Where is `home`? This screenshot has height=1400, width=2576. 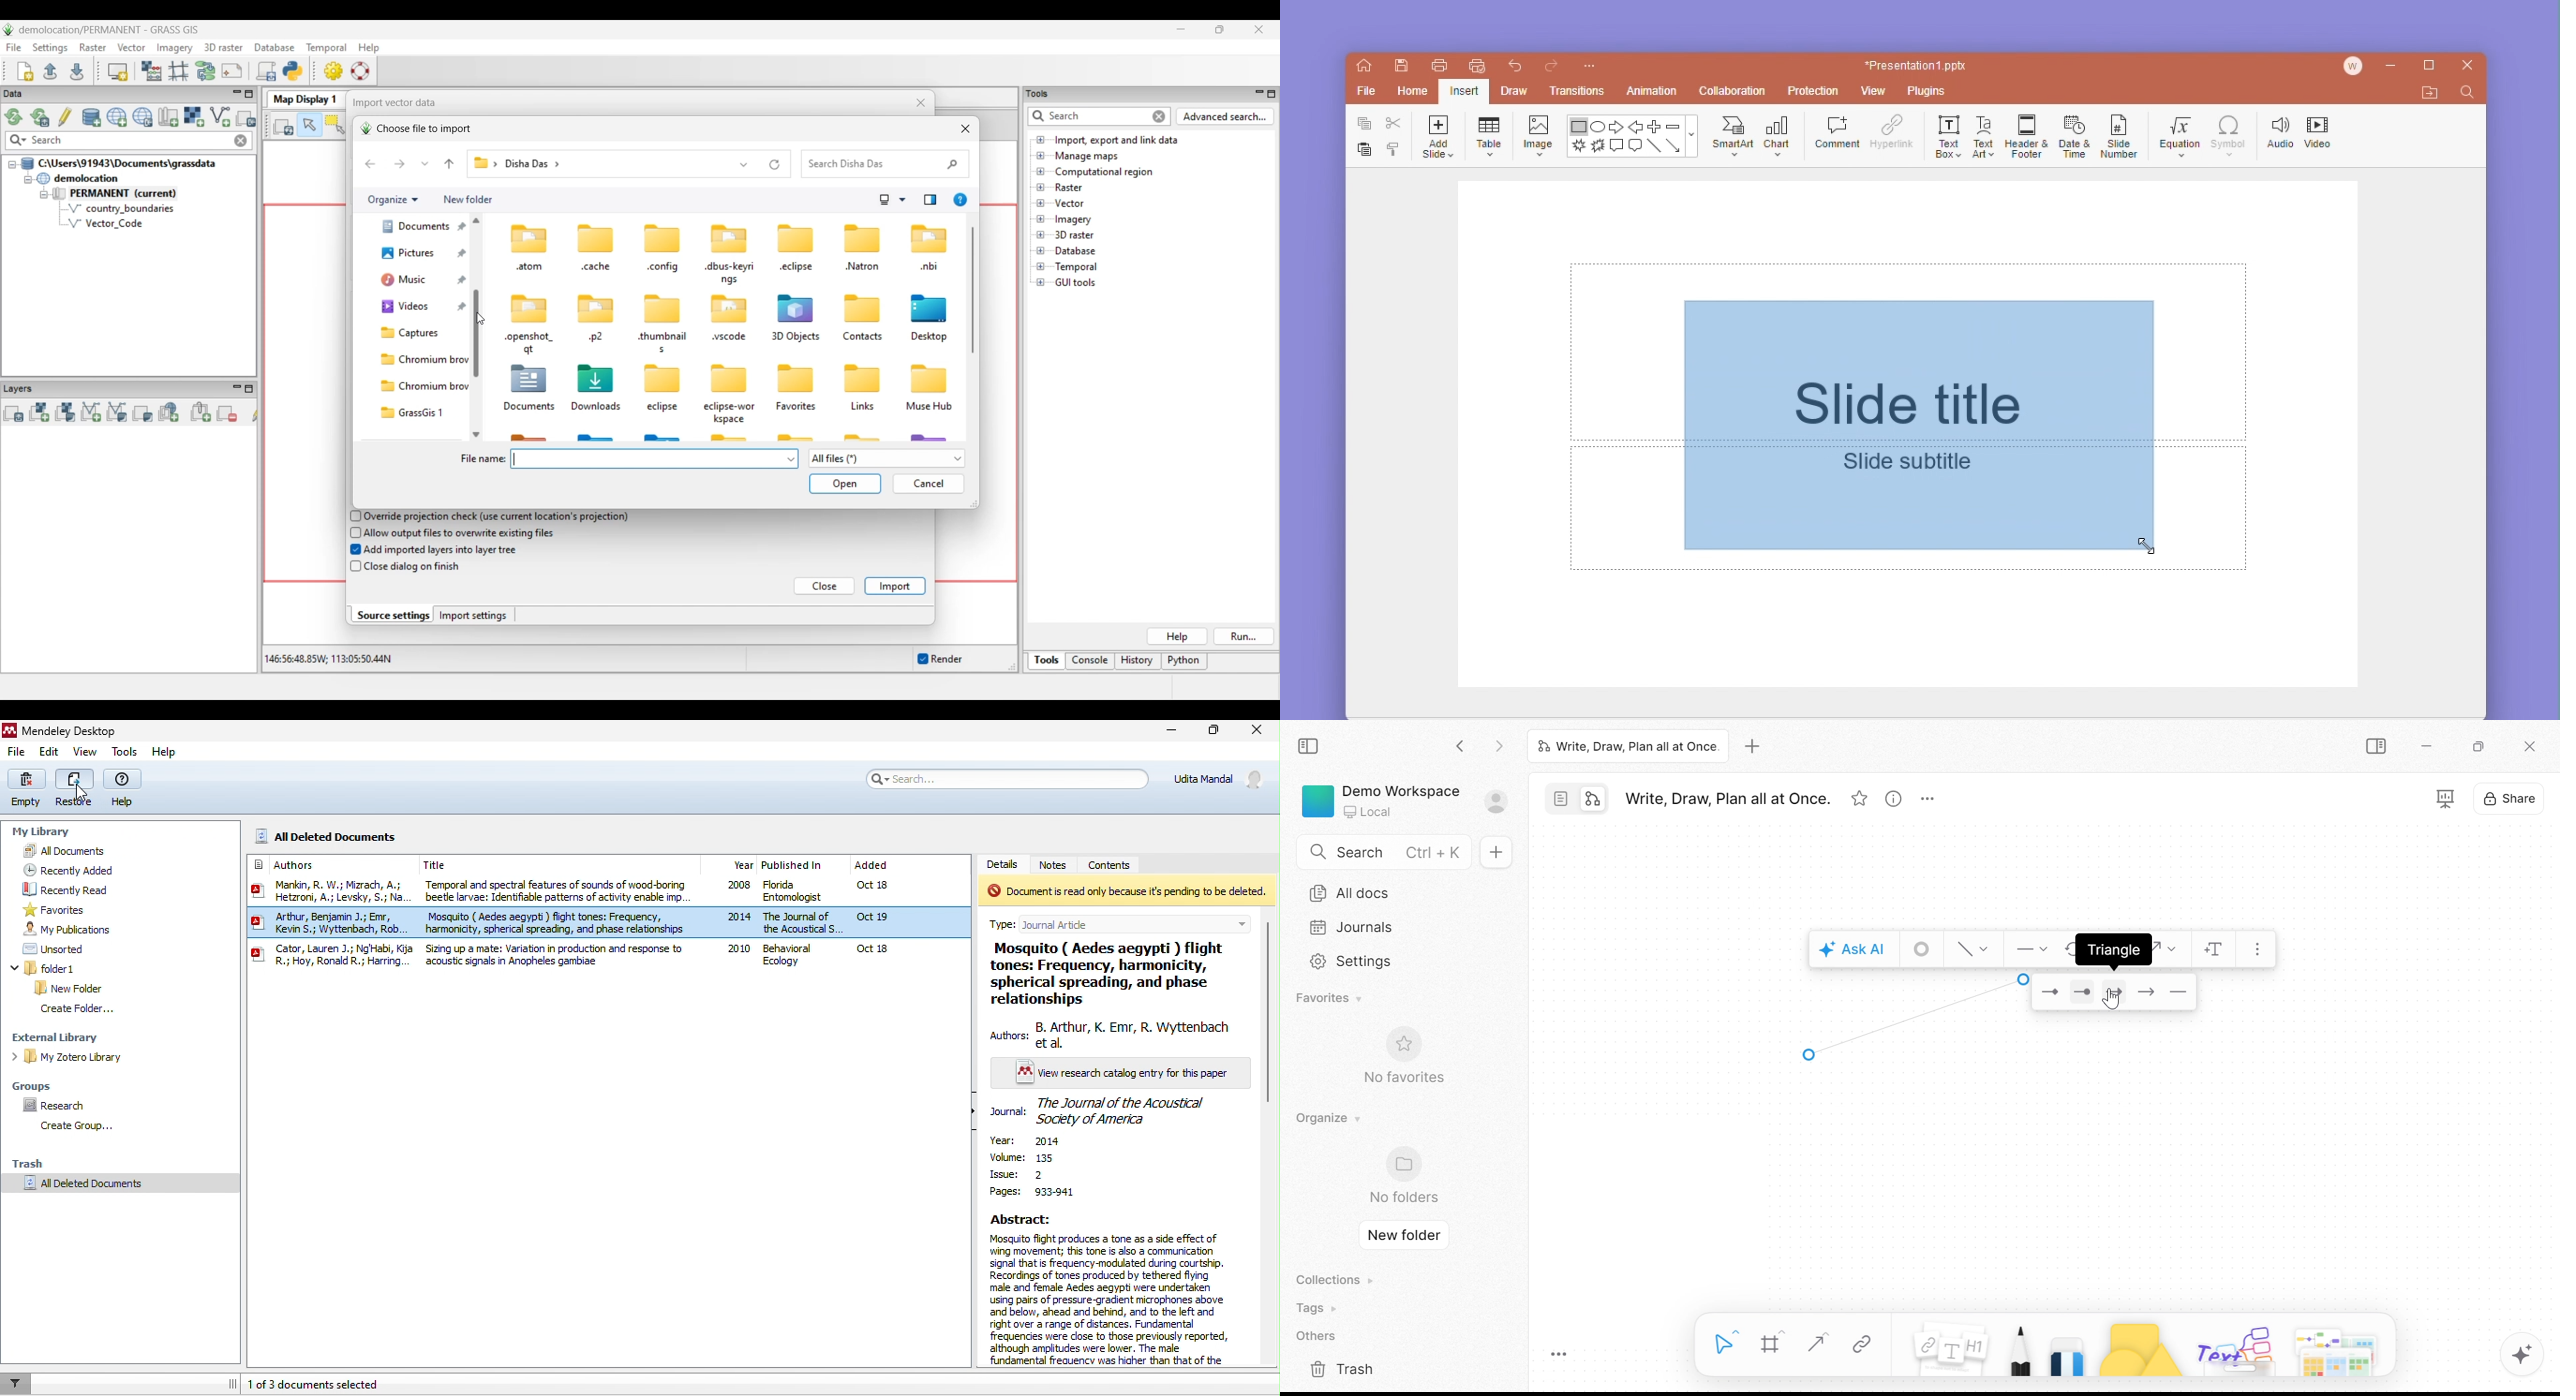
home is located at coordinates (1364, 68).